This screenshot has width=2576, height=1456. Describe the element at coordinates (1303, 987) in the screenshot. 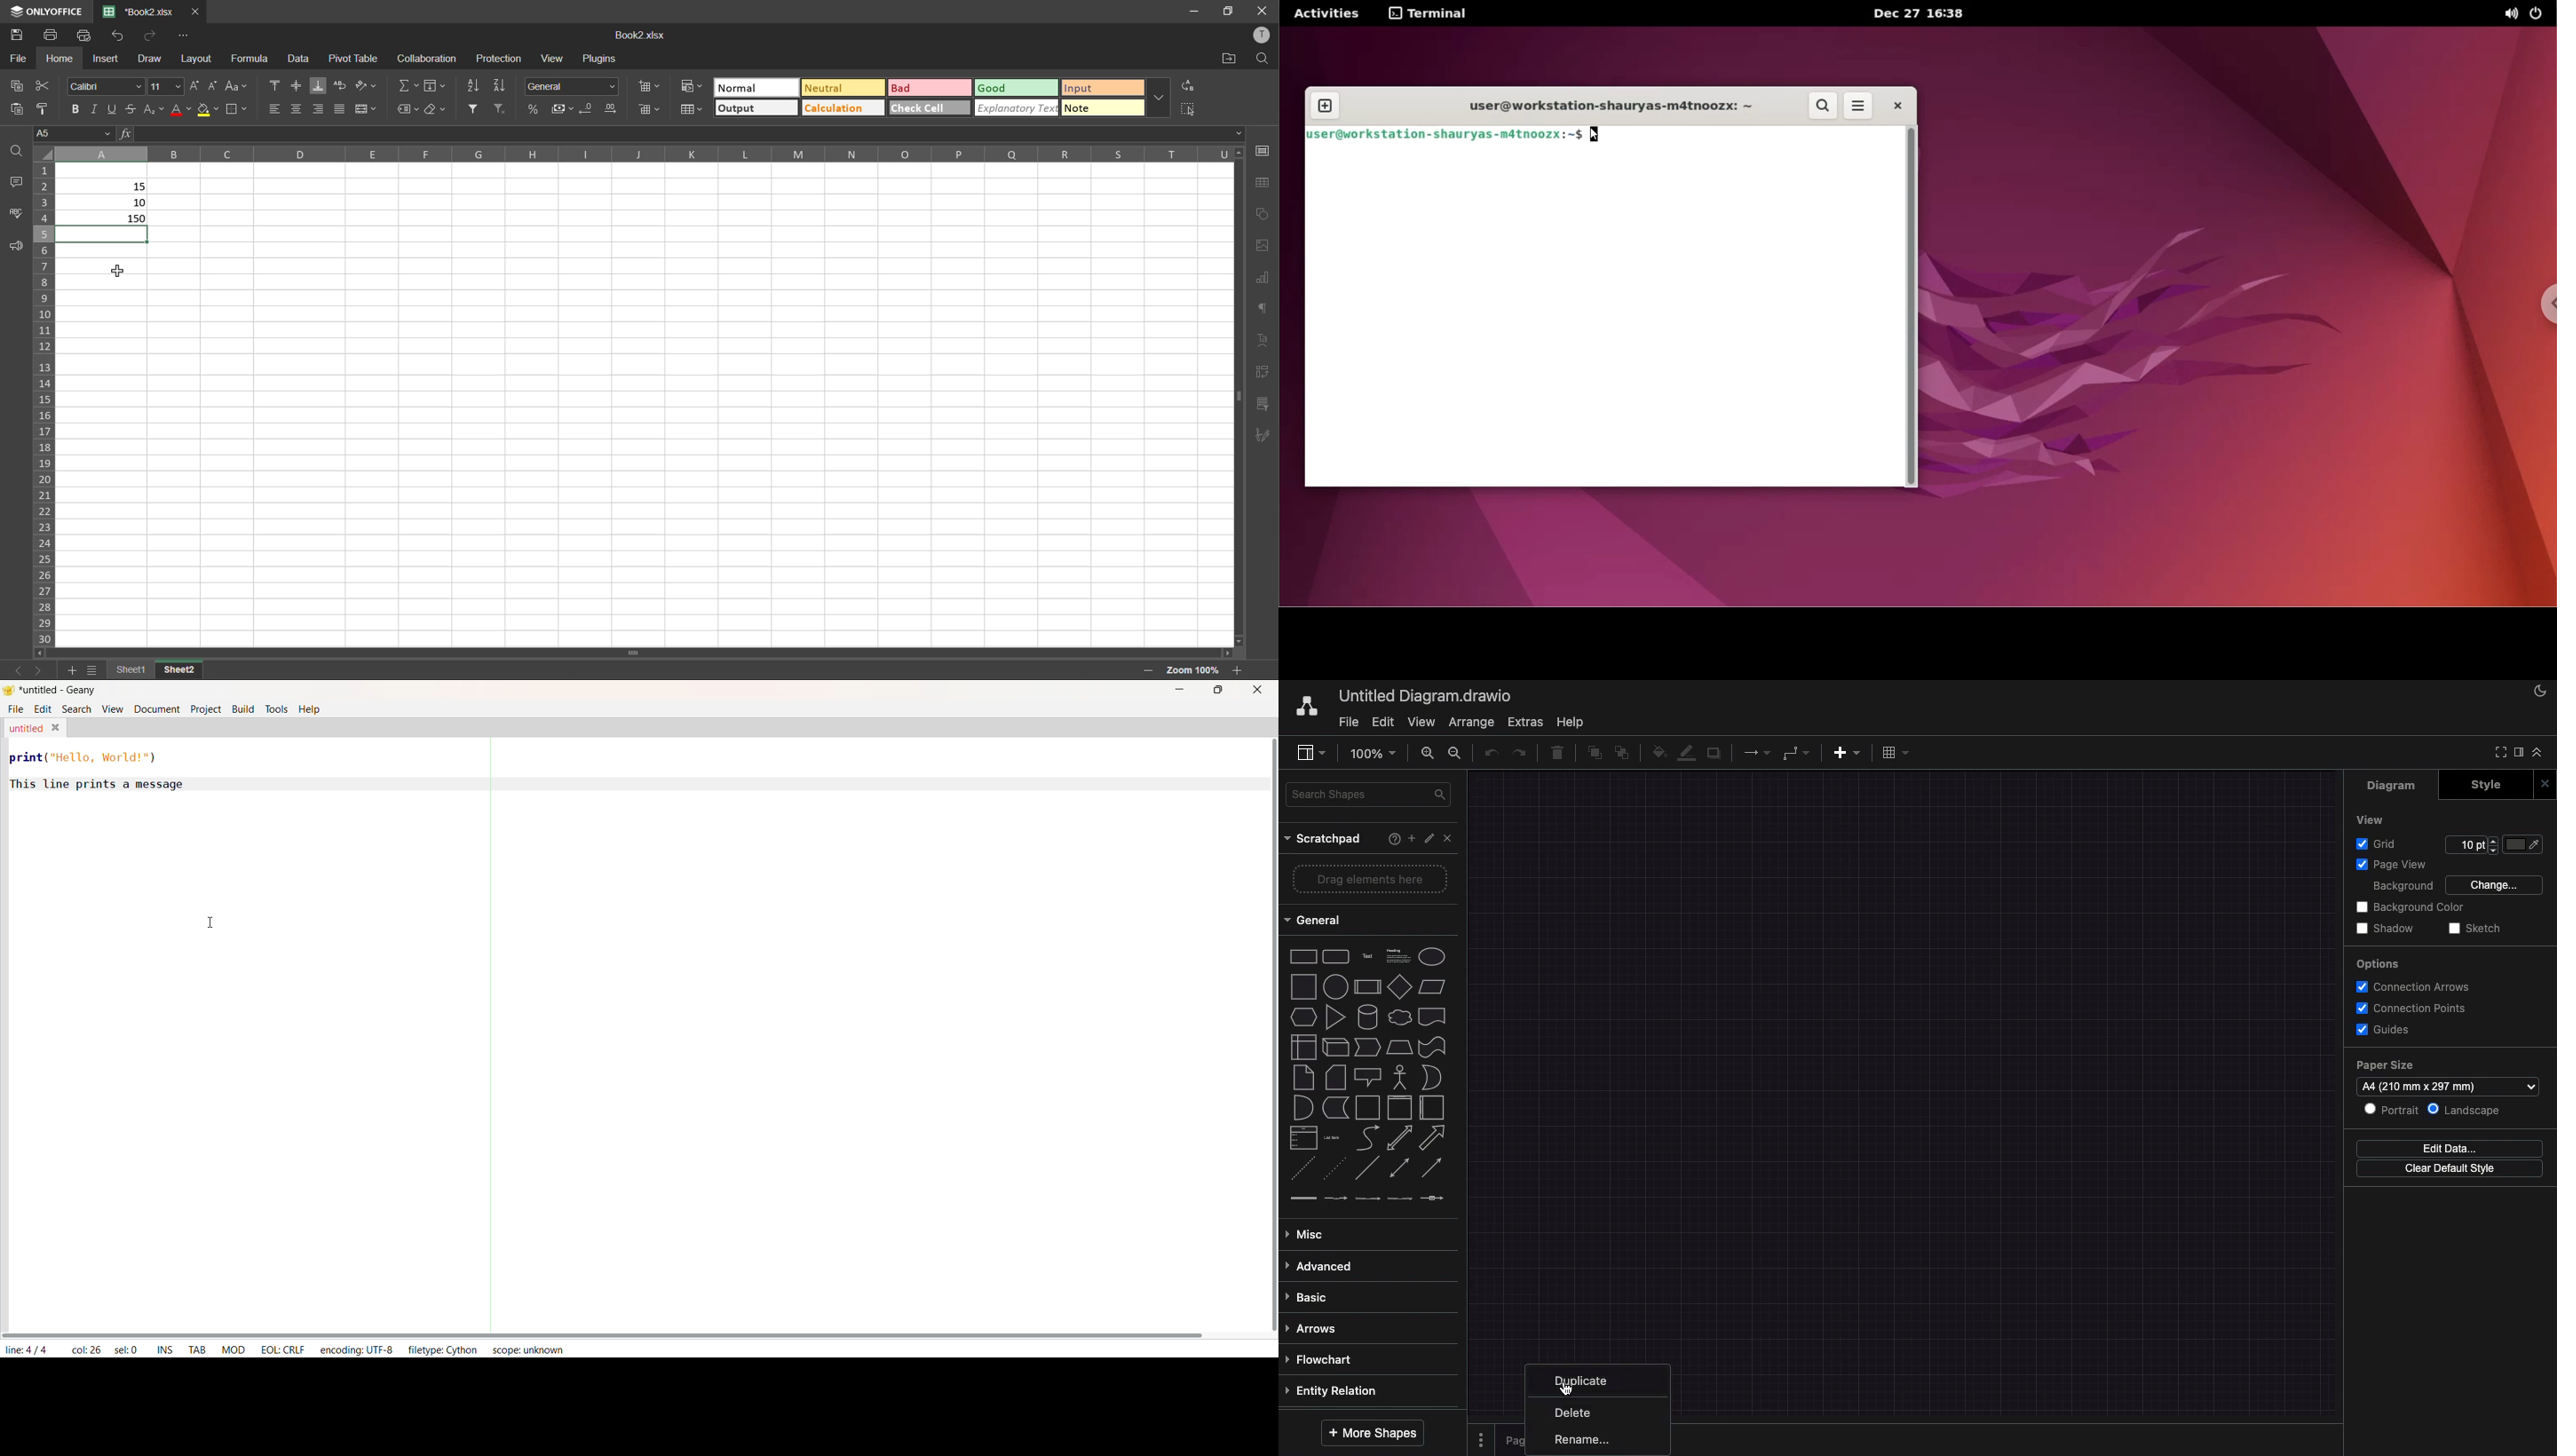

I see `square` at that location.